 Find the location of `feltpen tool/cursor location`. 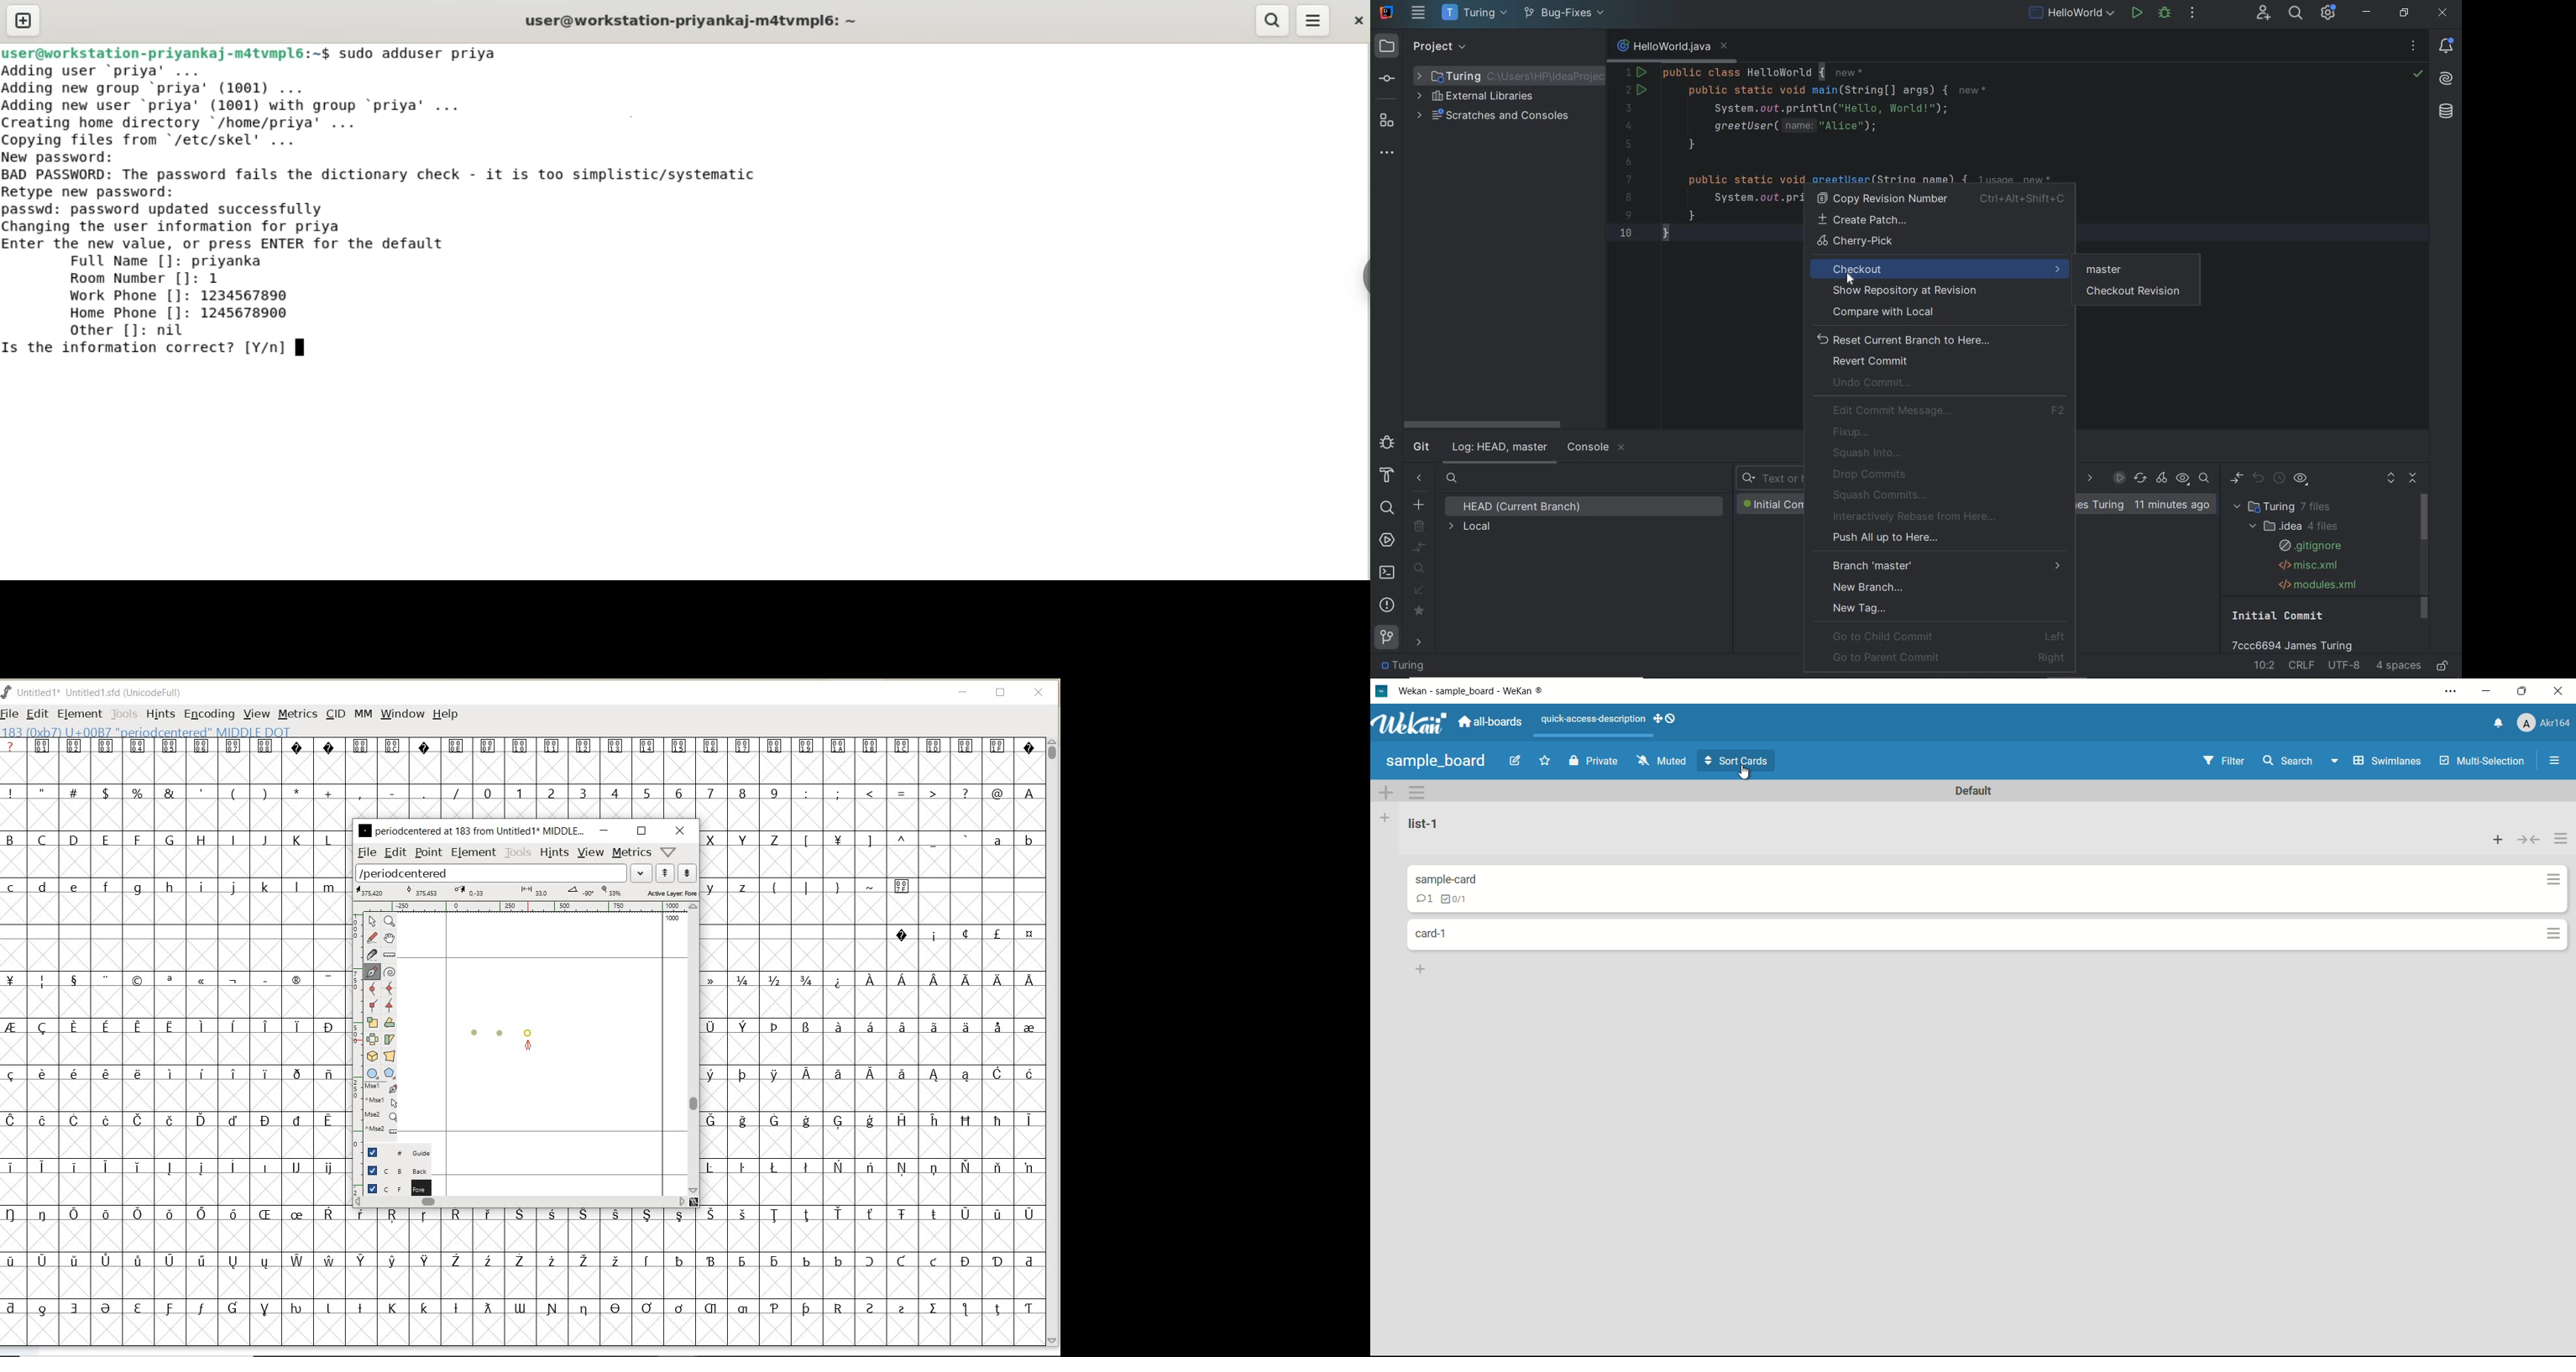

feltpen tool/cursor location is located at coordinates (528, 1046).